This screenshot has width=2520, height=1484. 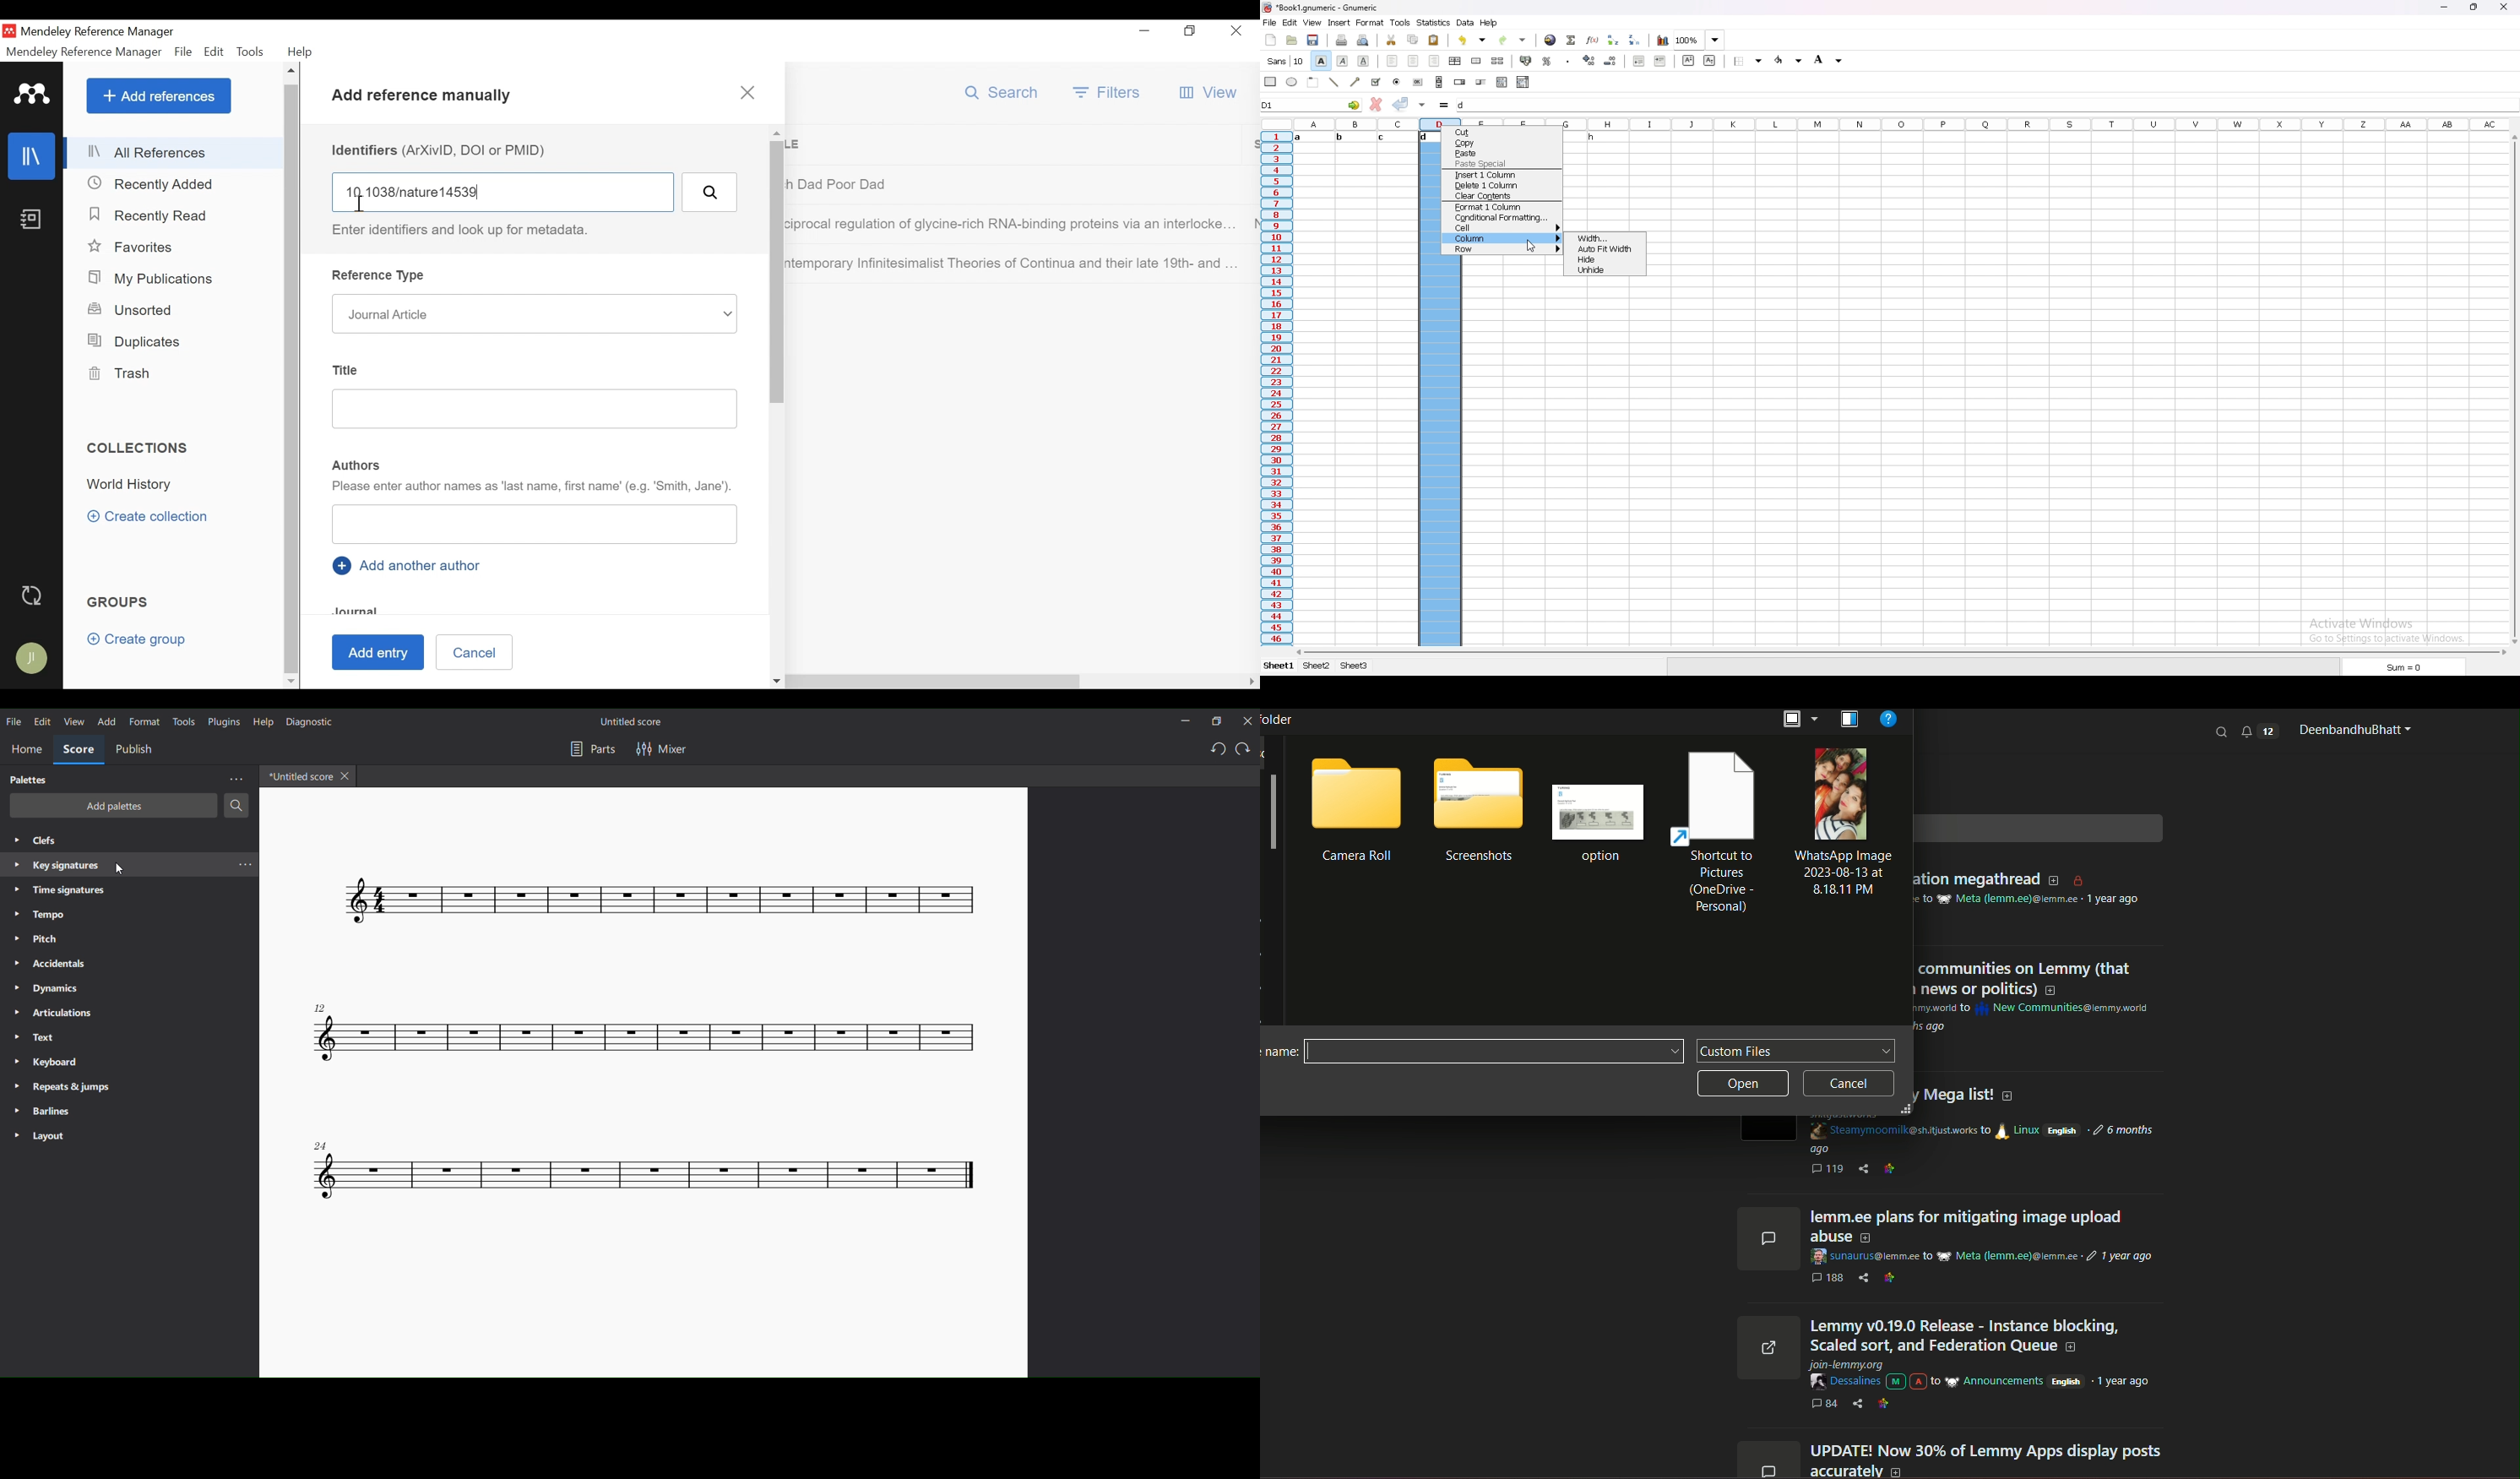 What do you see at coordinates (85, 52) in the screenshot?
I see `Mendeley Reference Manager` at bounding box center [85, 52].